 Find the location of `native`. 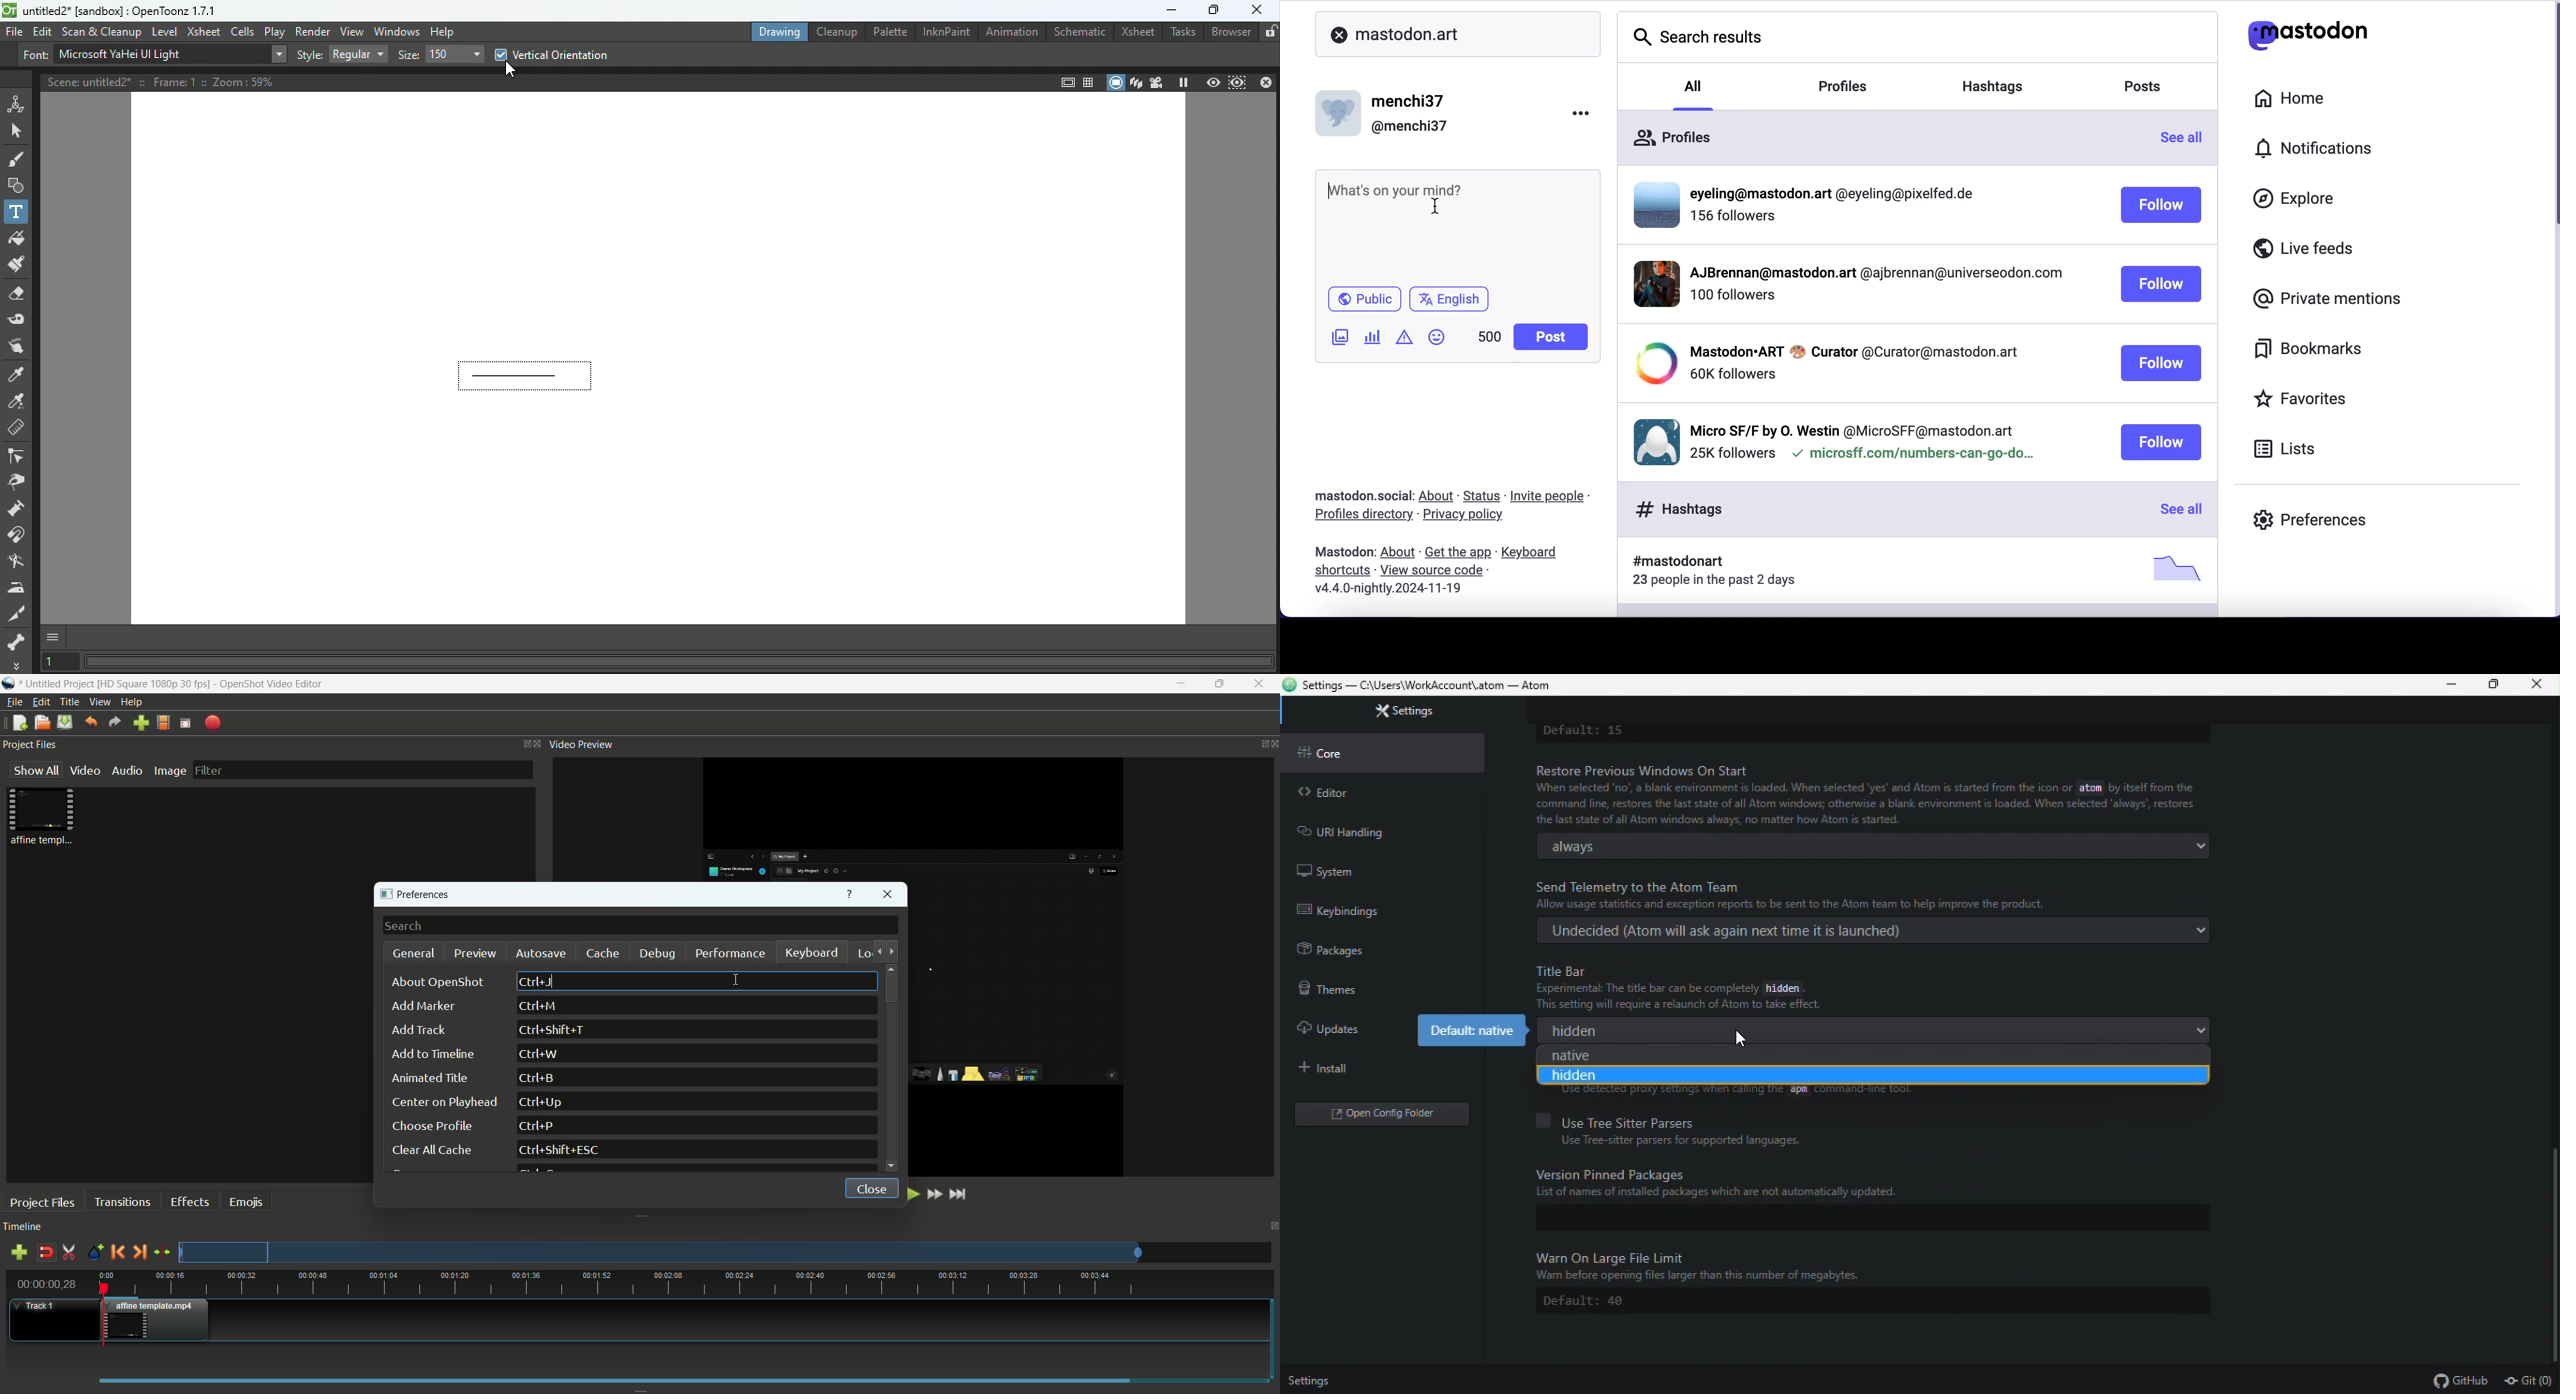

native is located at coordinates (1867, 1058).